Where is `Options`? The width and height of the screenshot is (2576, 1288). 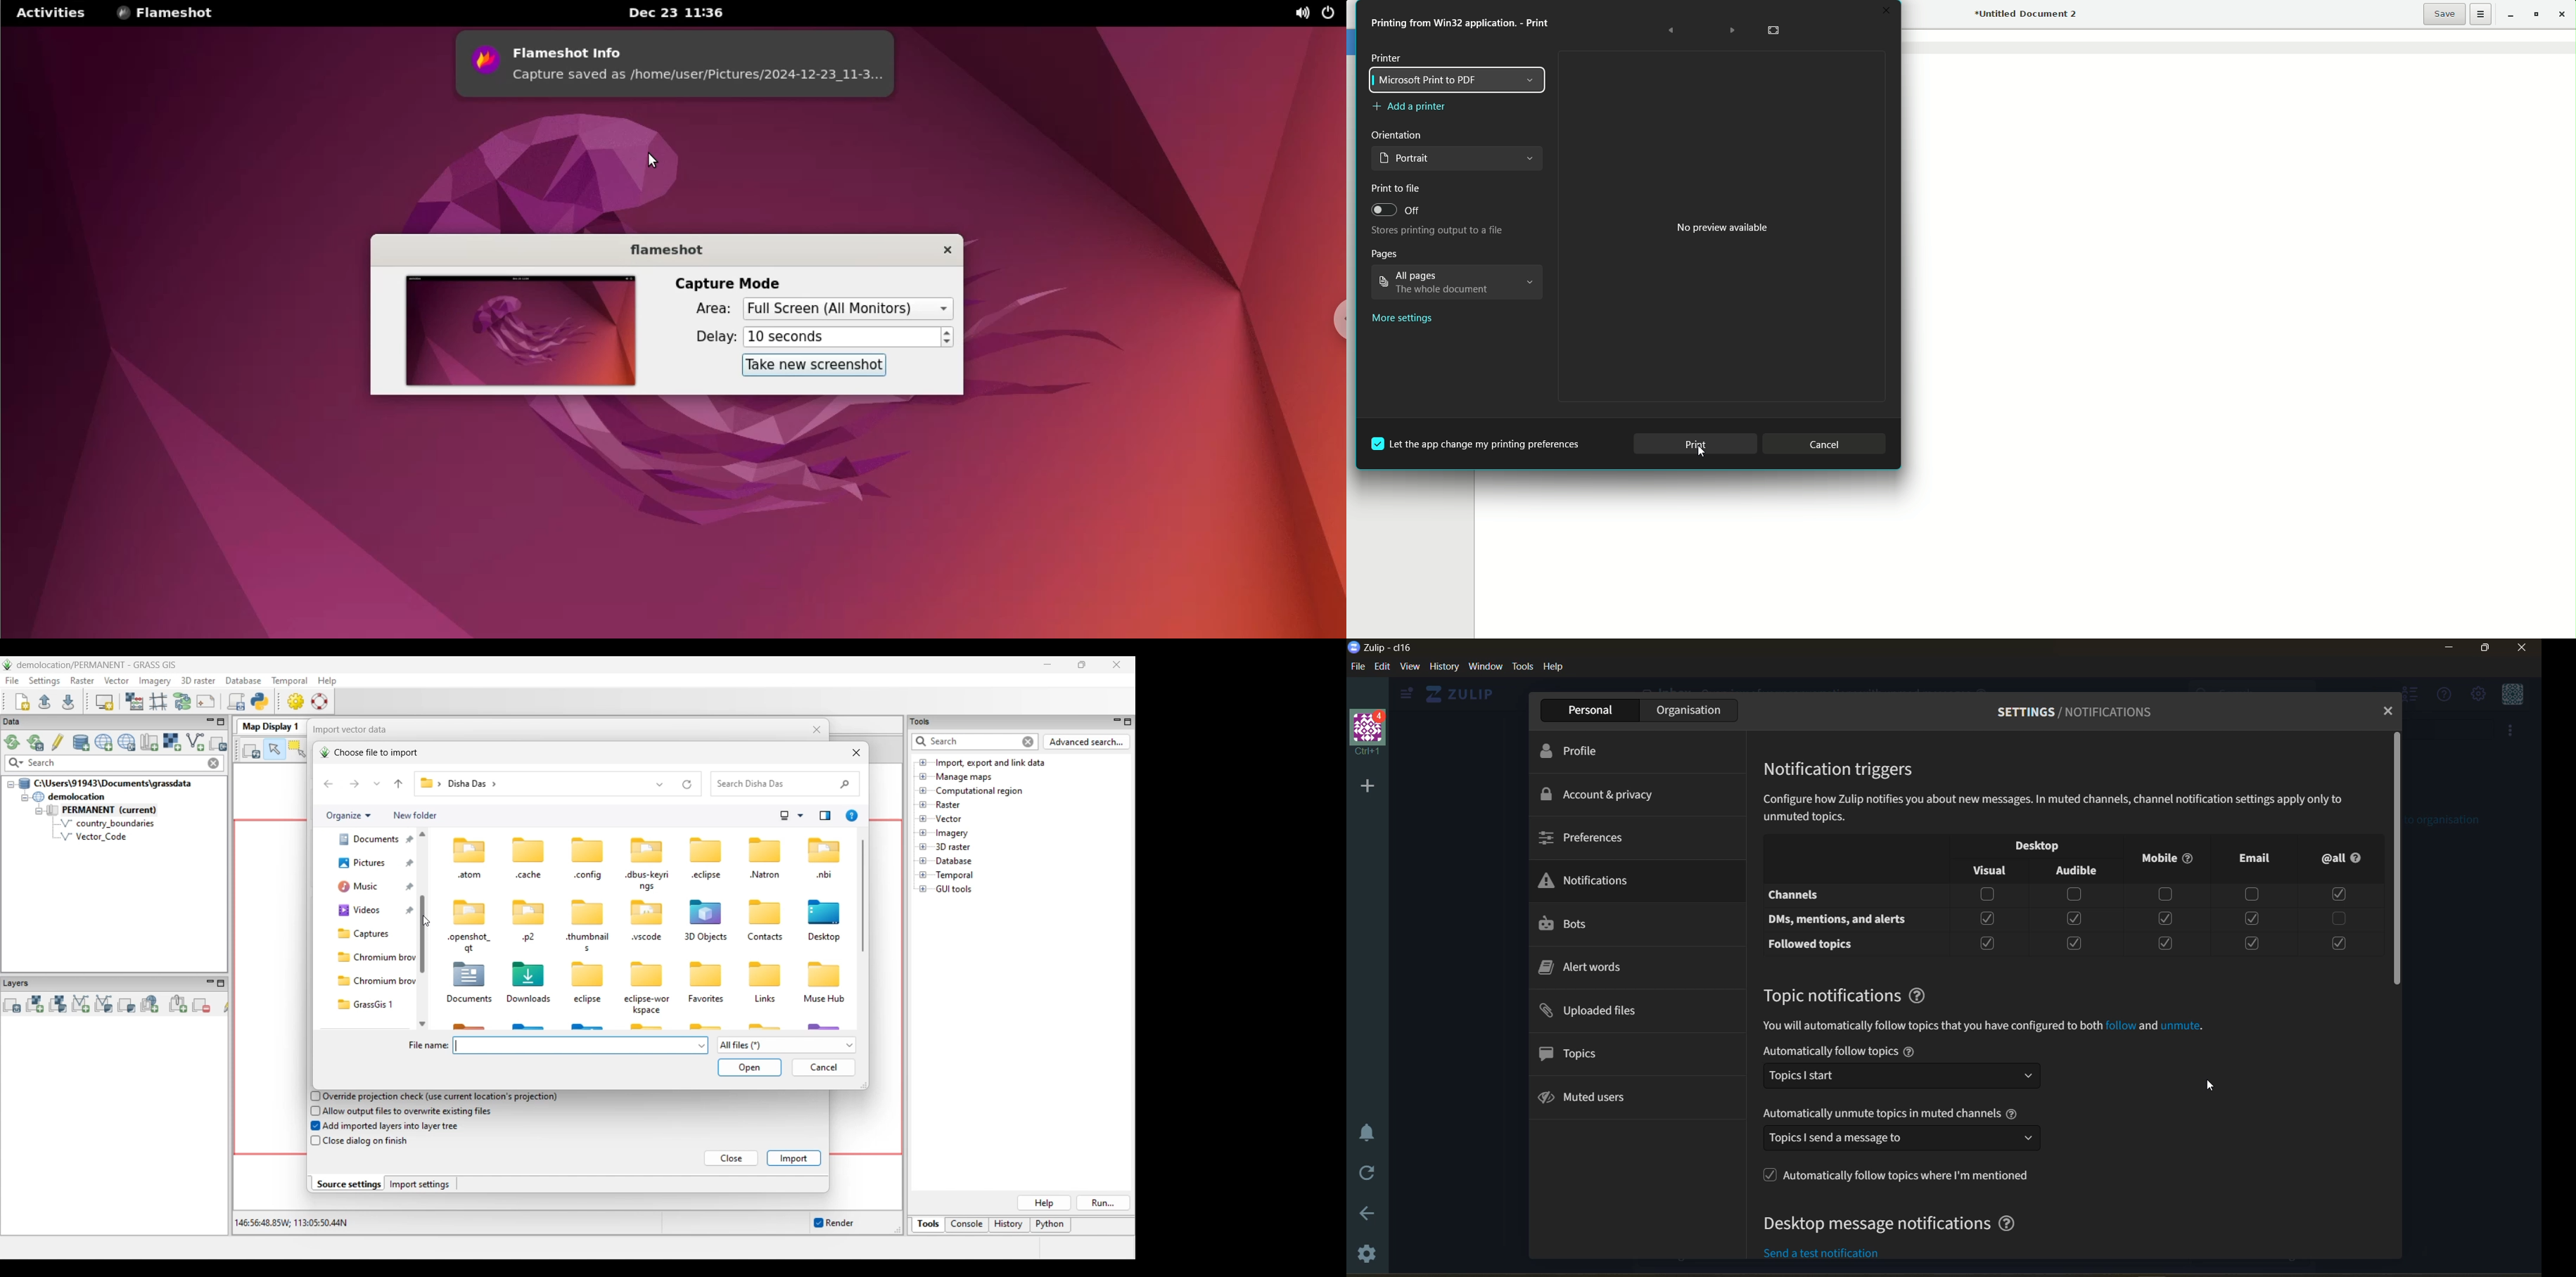 Options is located at coordinates (2481, 14).